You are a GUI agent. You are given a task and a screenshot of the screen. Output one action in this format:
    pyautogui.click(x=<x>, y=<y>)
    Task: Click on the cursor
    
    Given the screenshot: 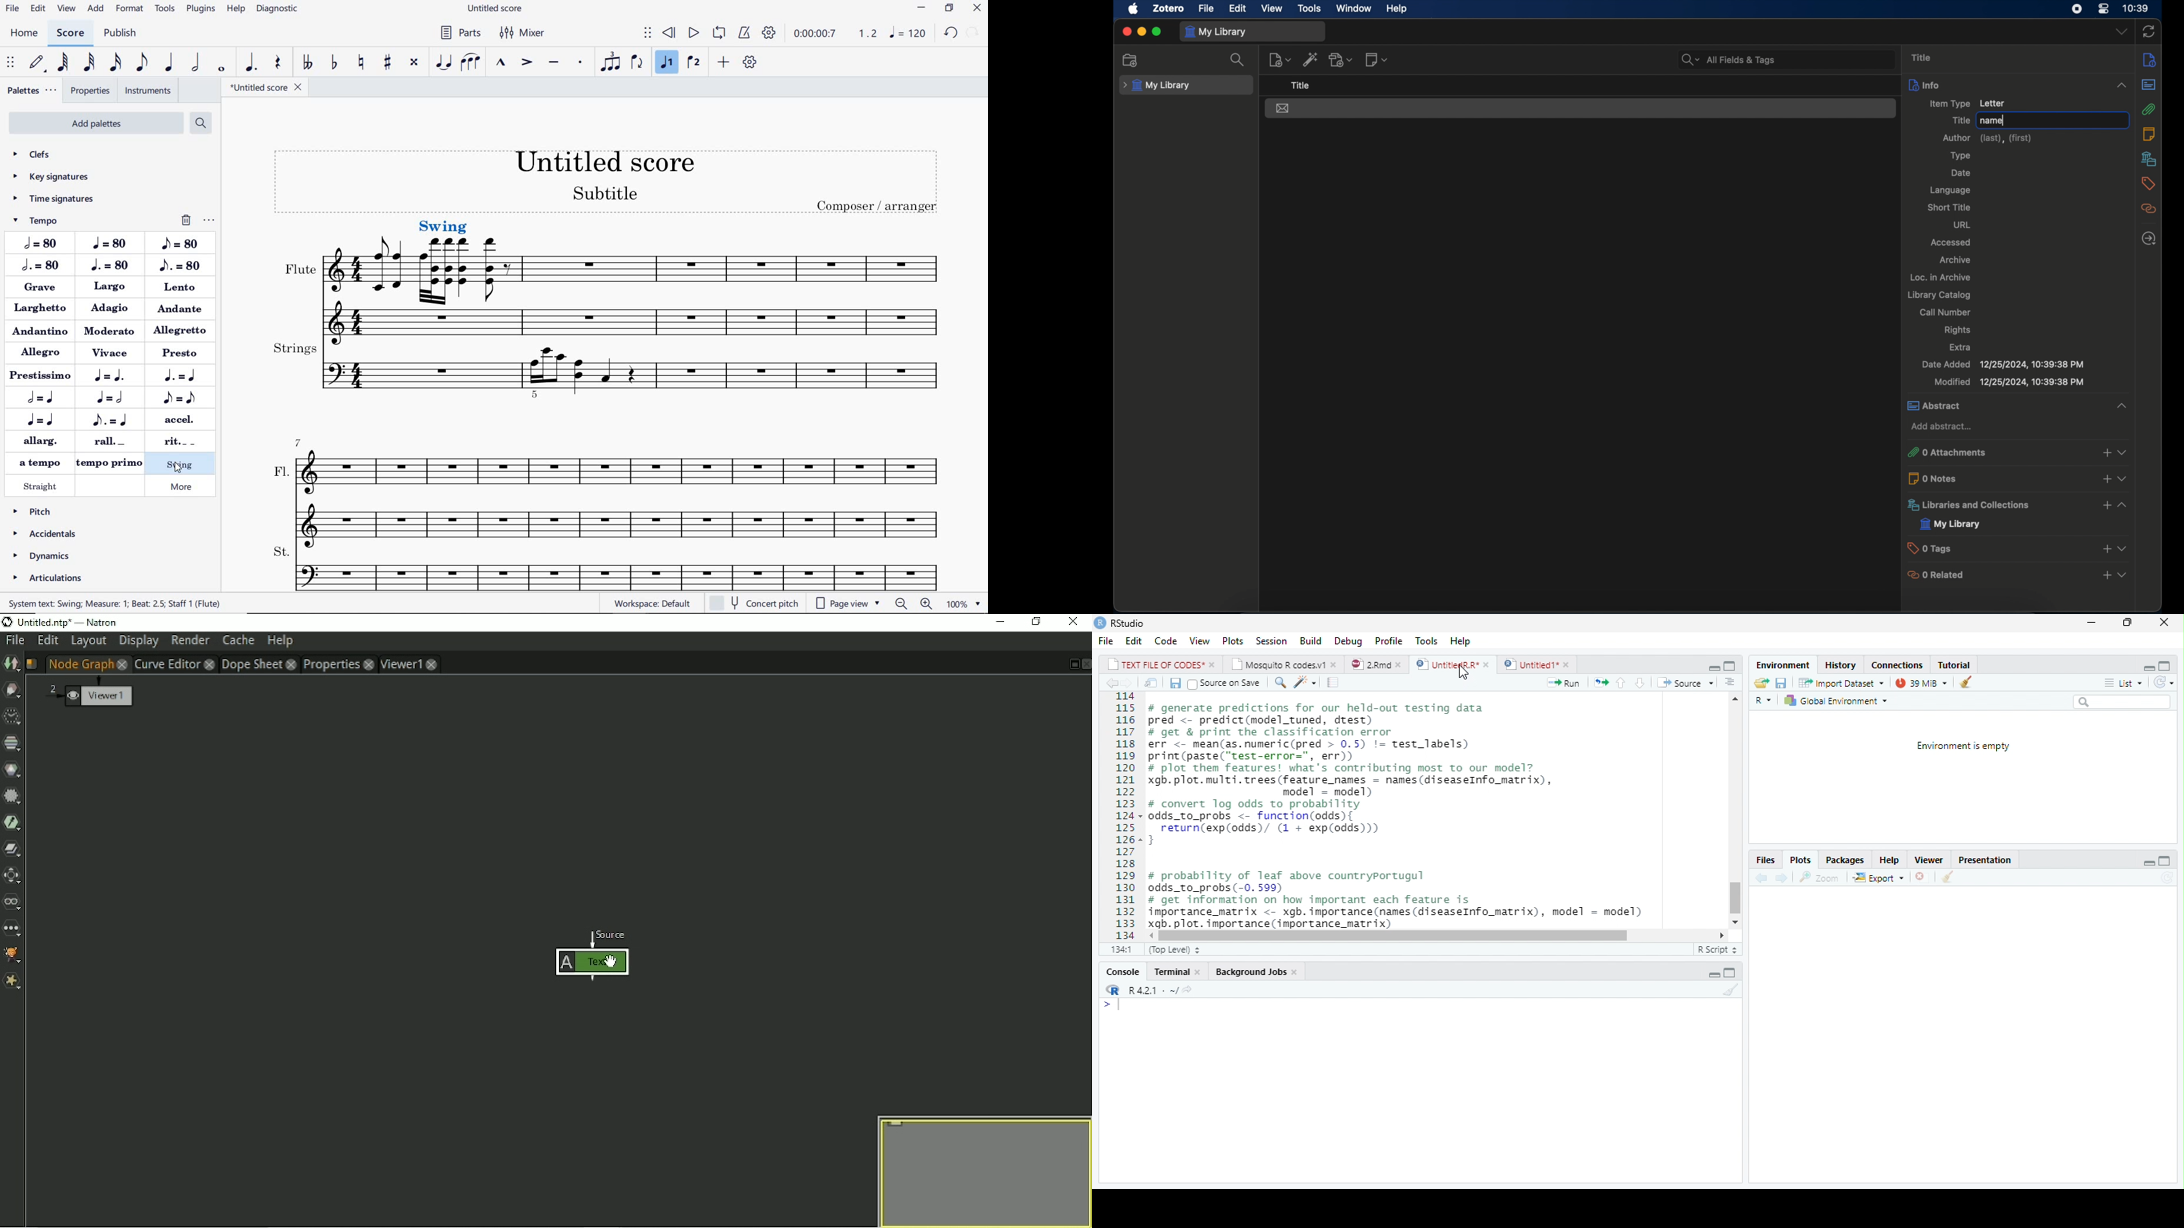 What is the action you would take?
    pyautogui.click(x=2006, y=120)
    